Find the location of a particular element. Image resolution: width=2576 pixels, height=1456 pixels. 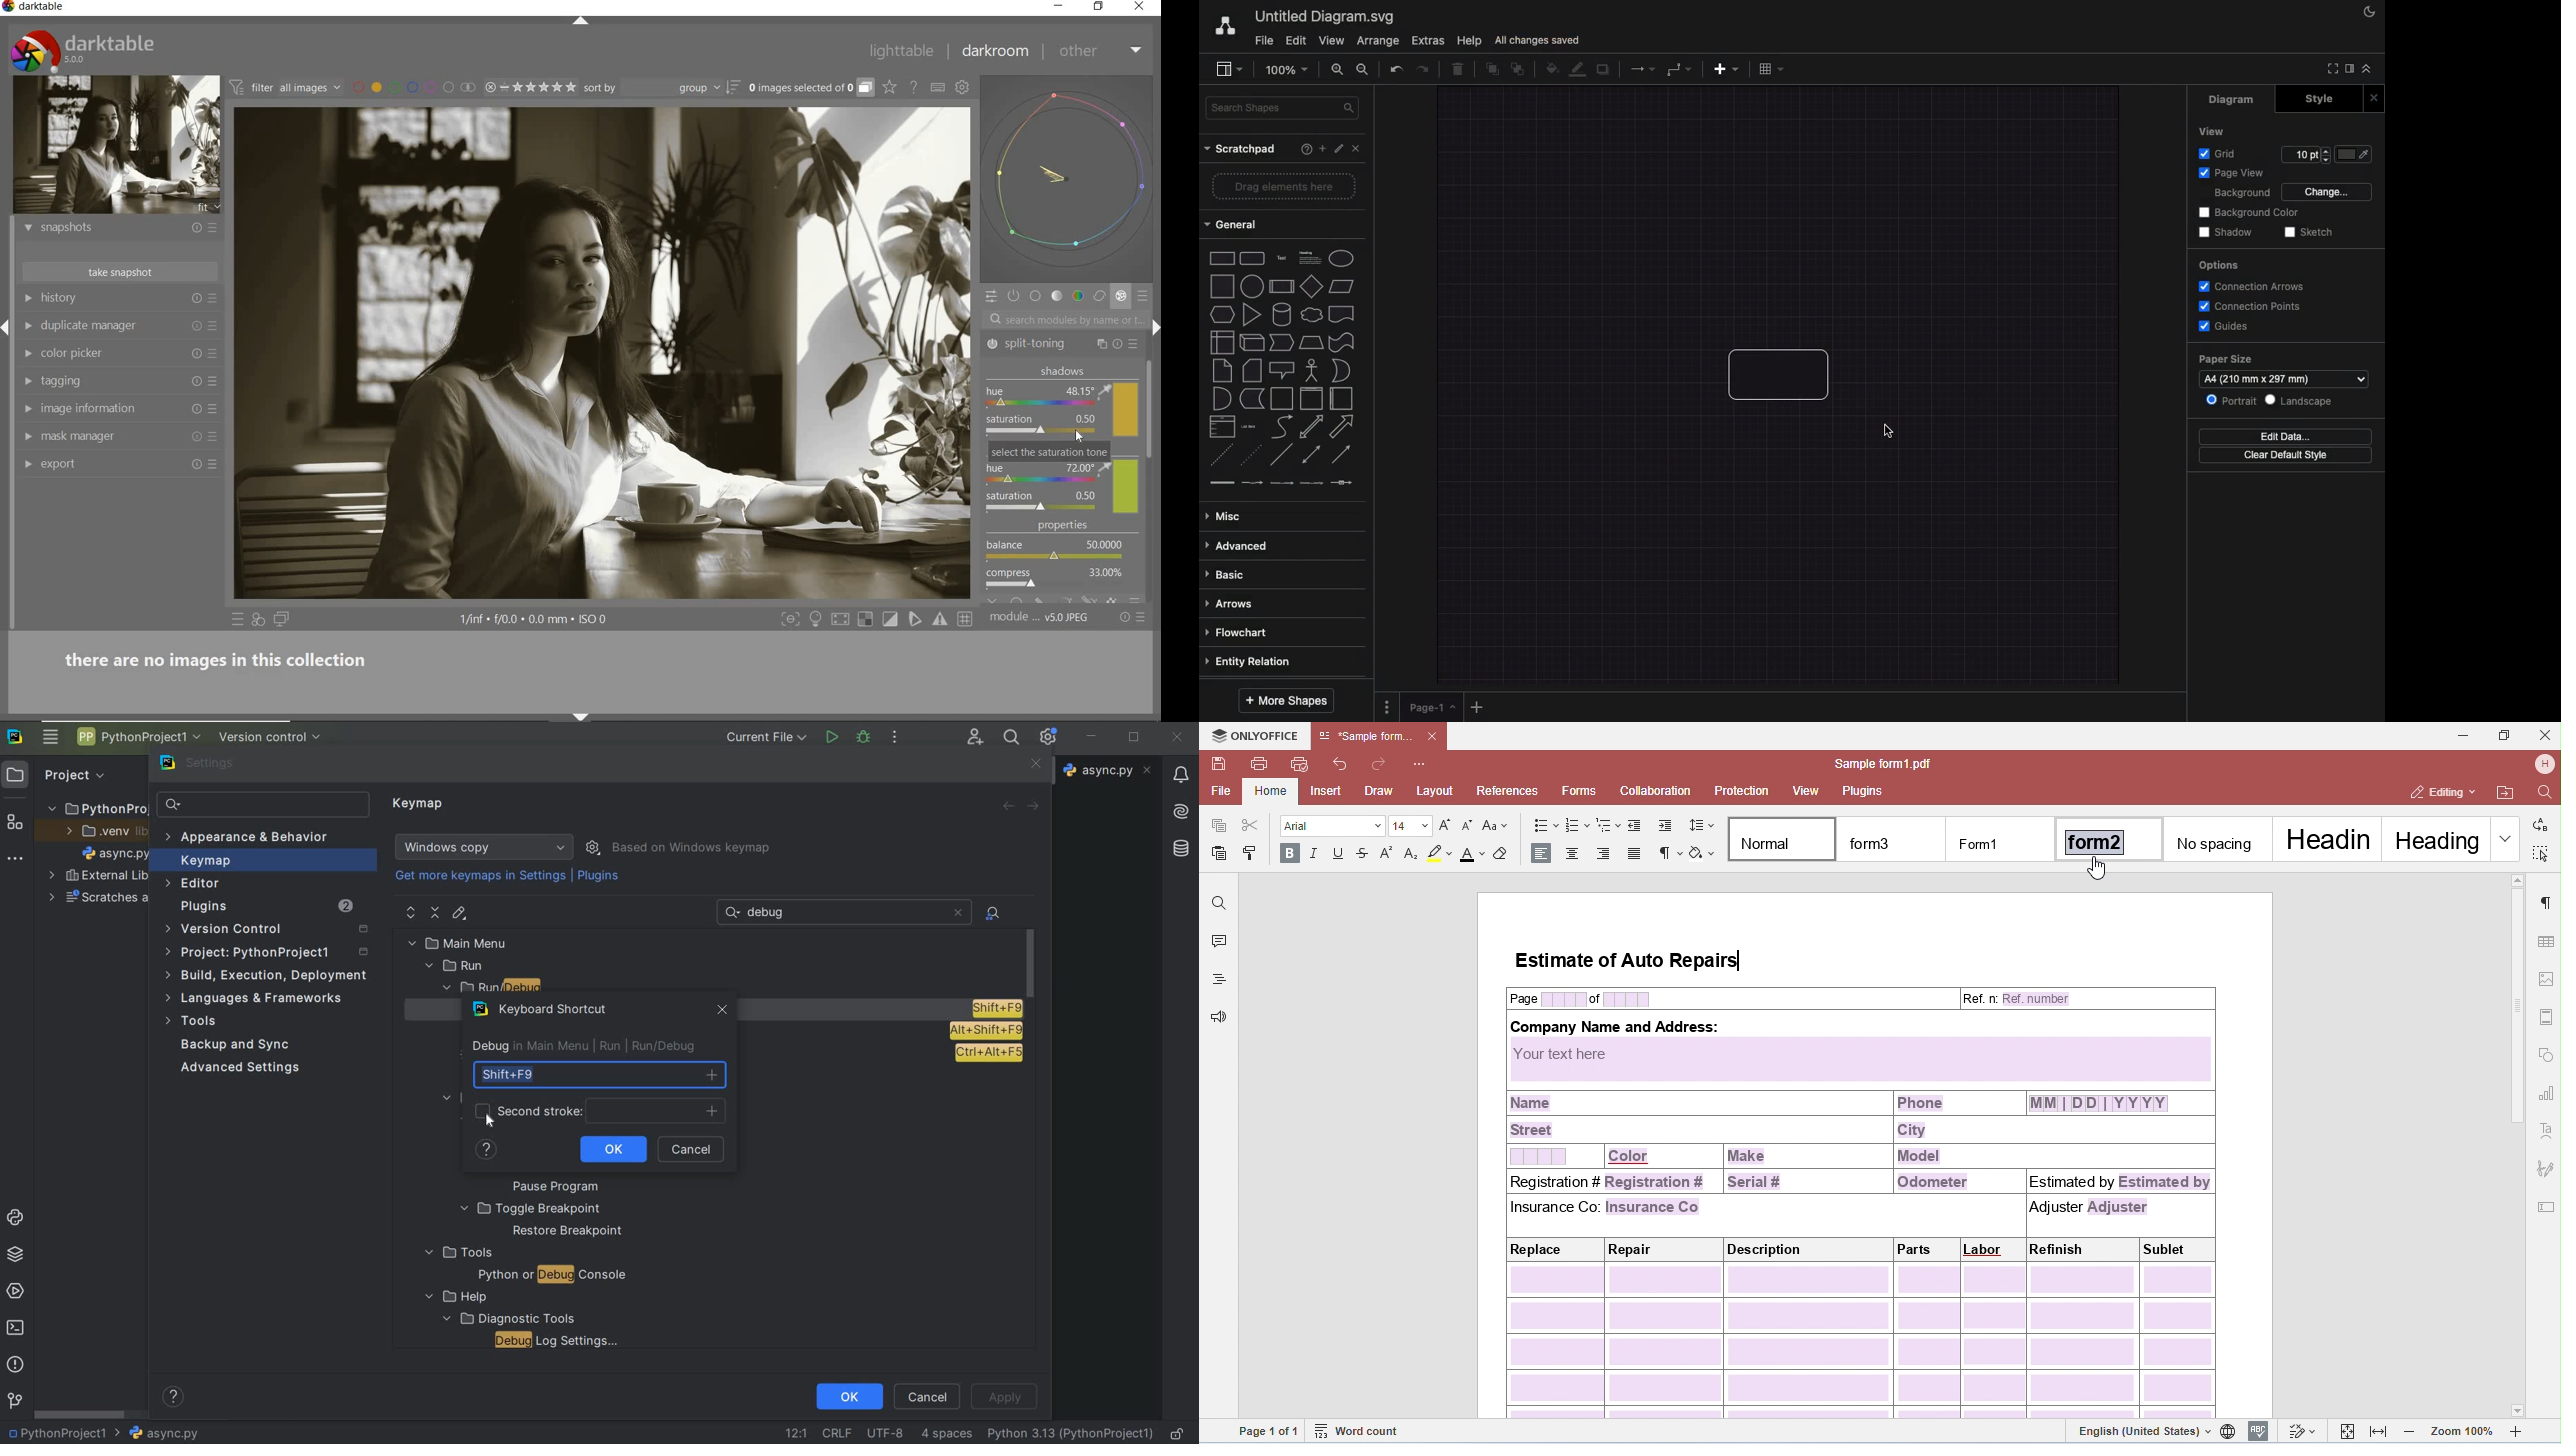

Sidebar is located at coordinates (2349, 70).